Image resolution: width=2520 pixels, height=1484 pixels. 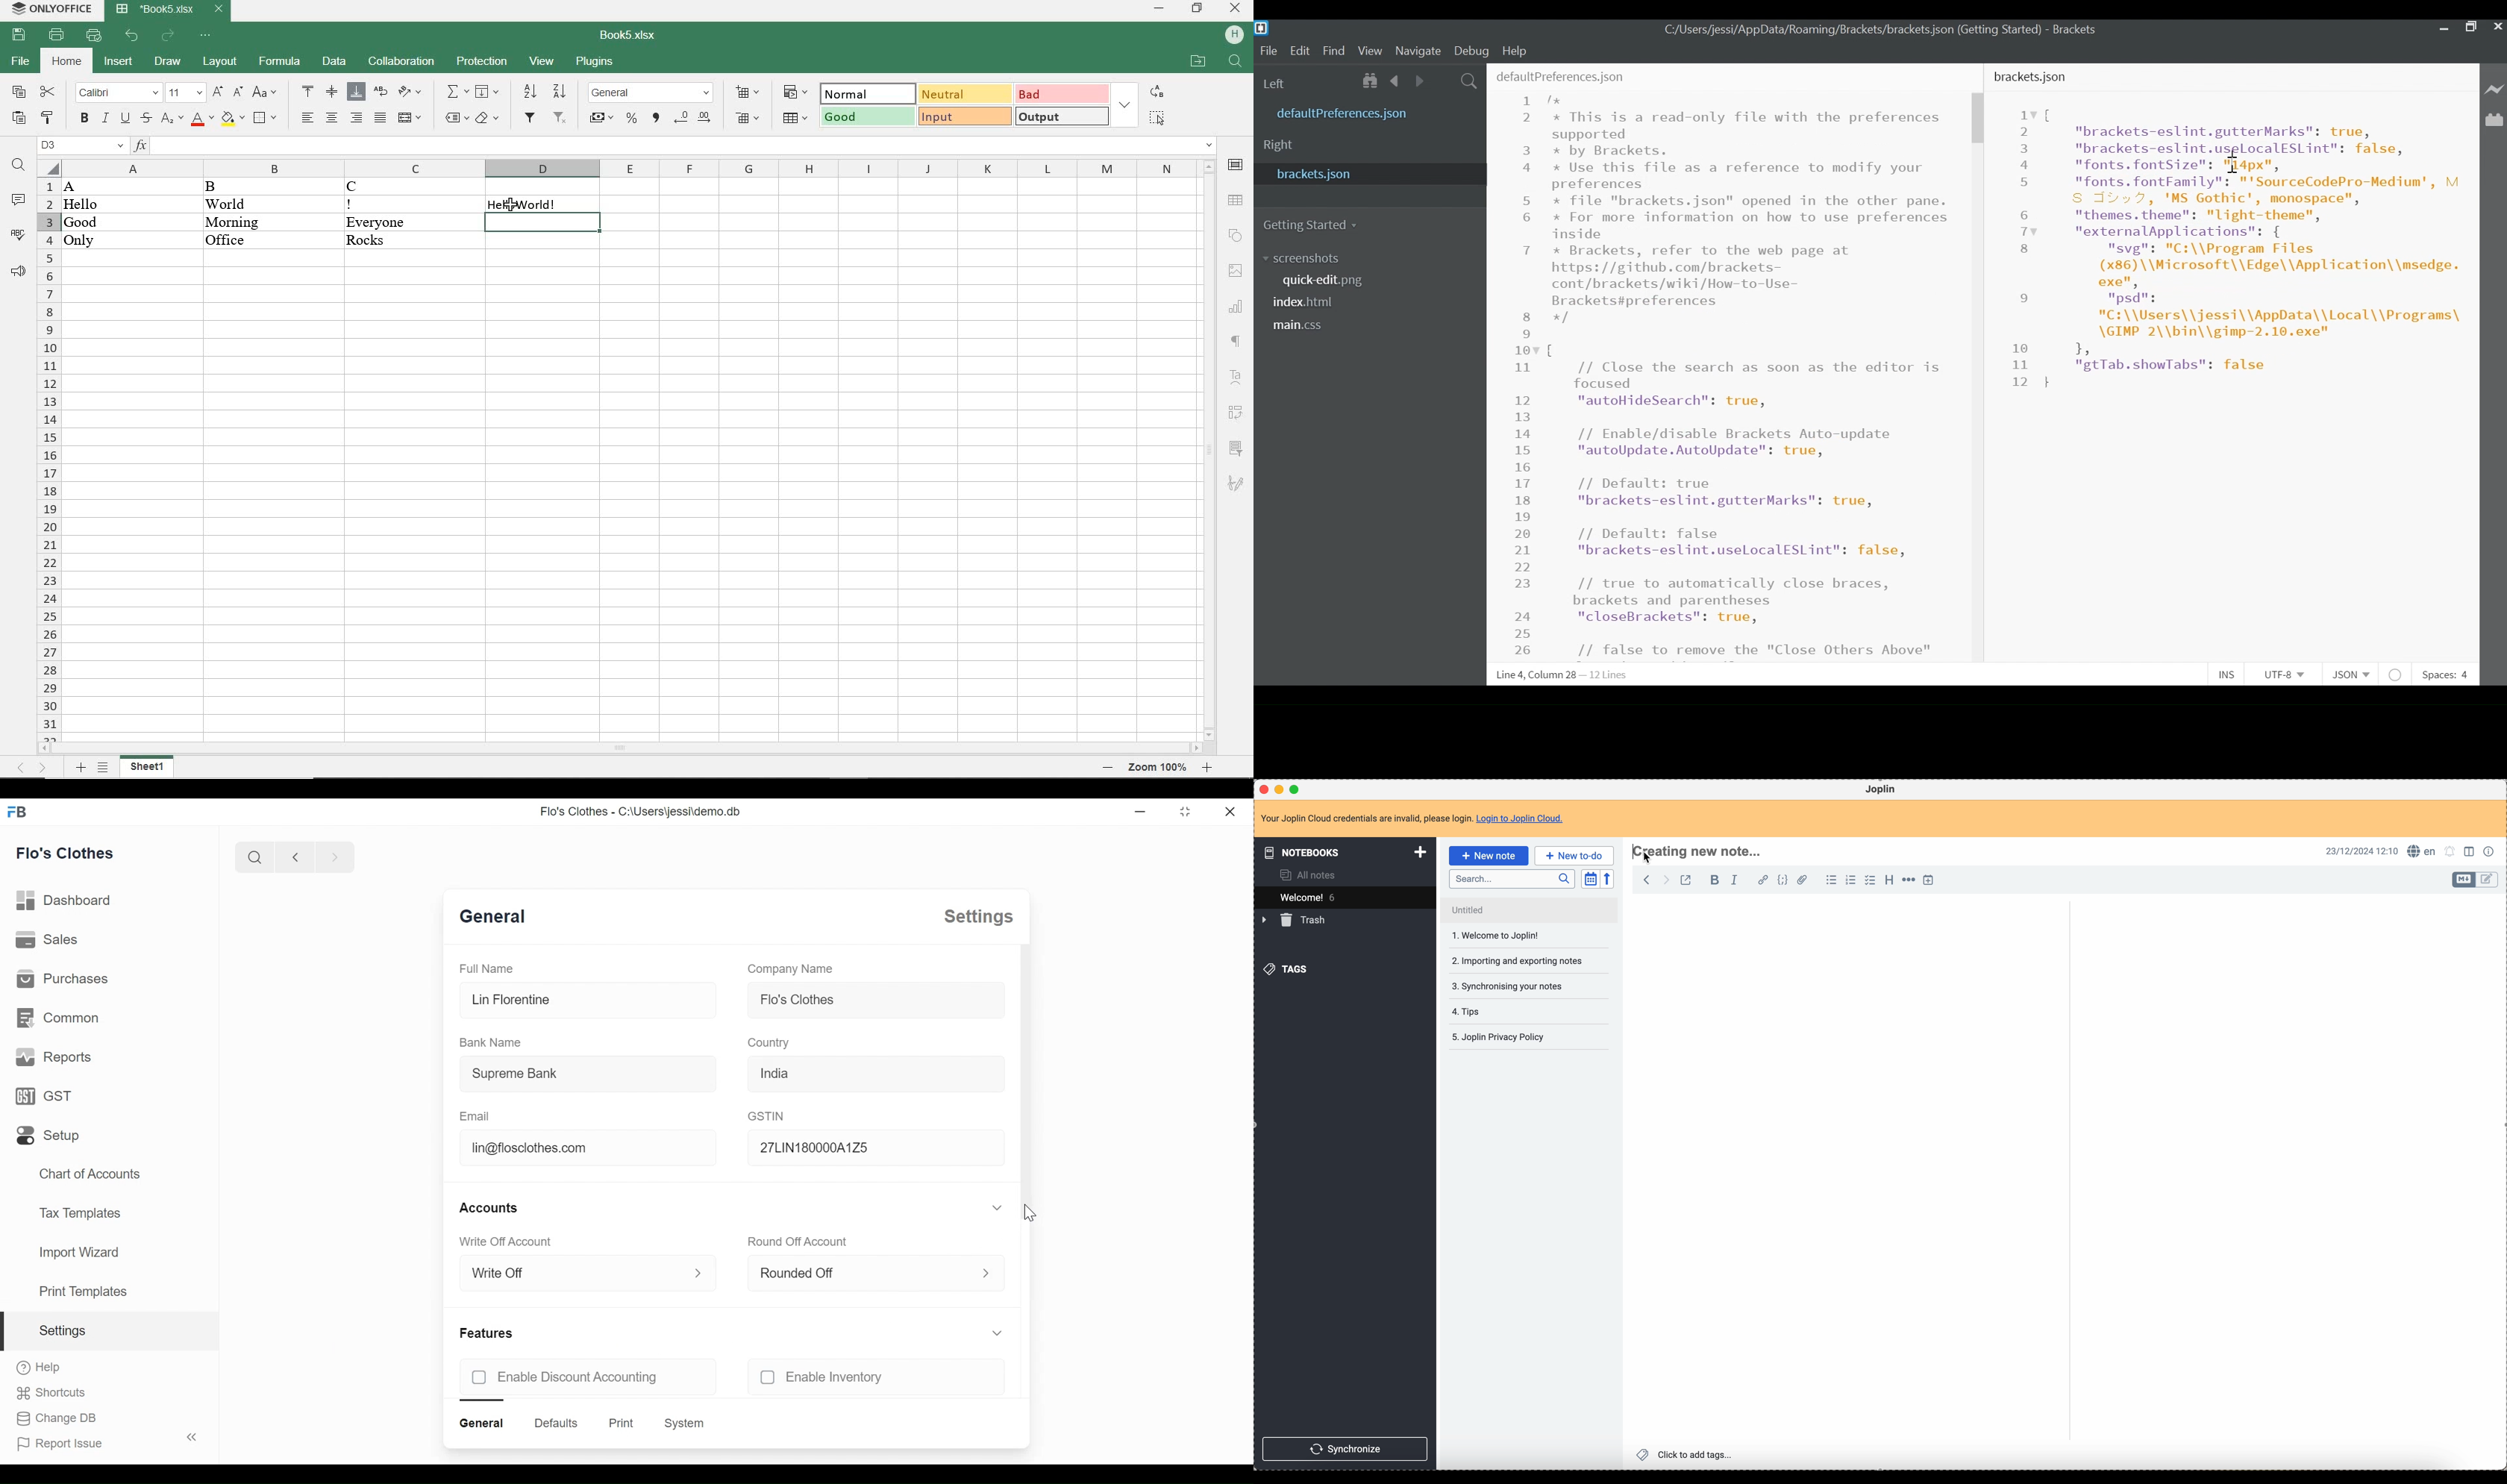 What do you see at coordinates (1198, 62) in the screenshot?
I see `OPEN FILE LOCATION` at bounding box center [1198, 62].